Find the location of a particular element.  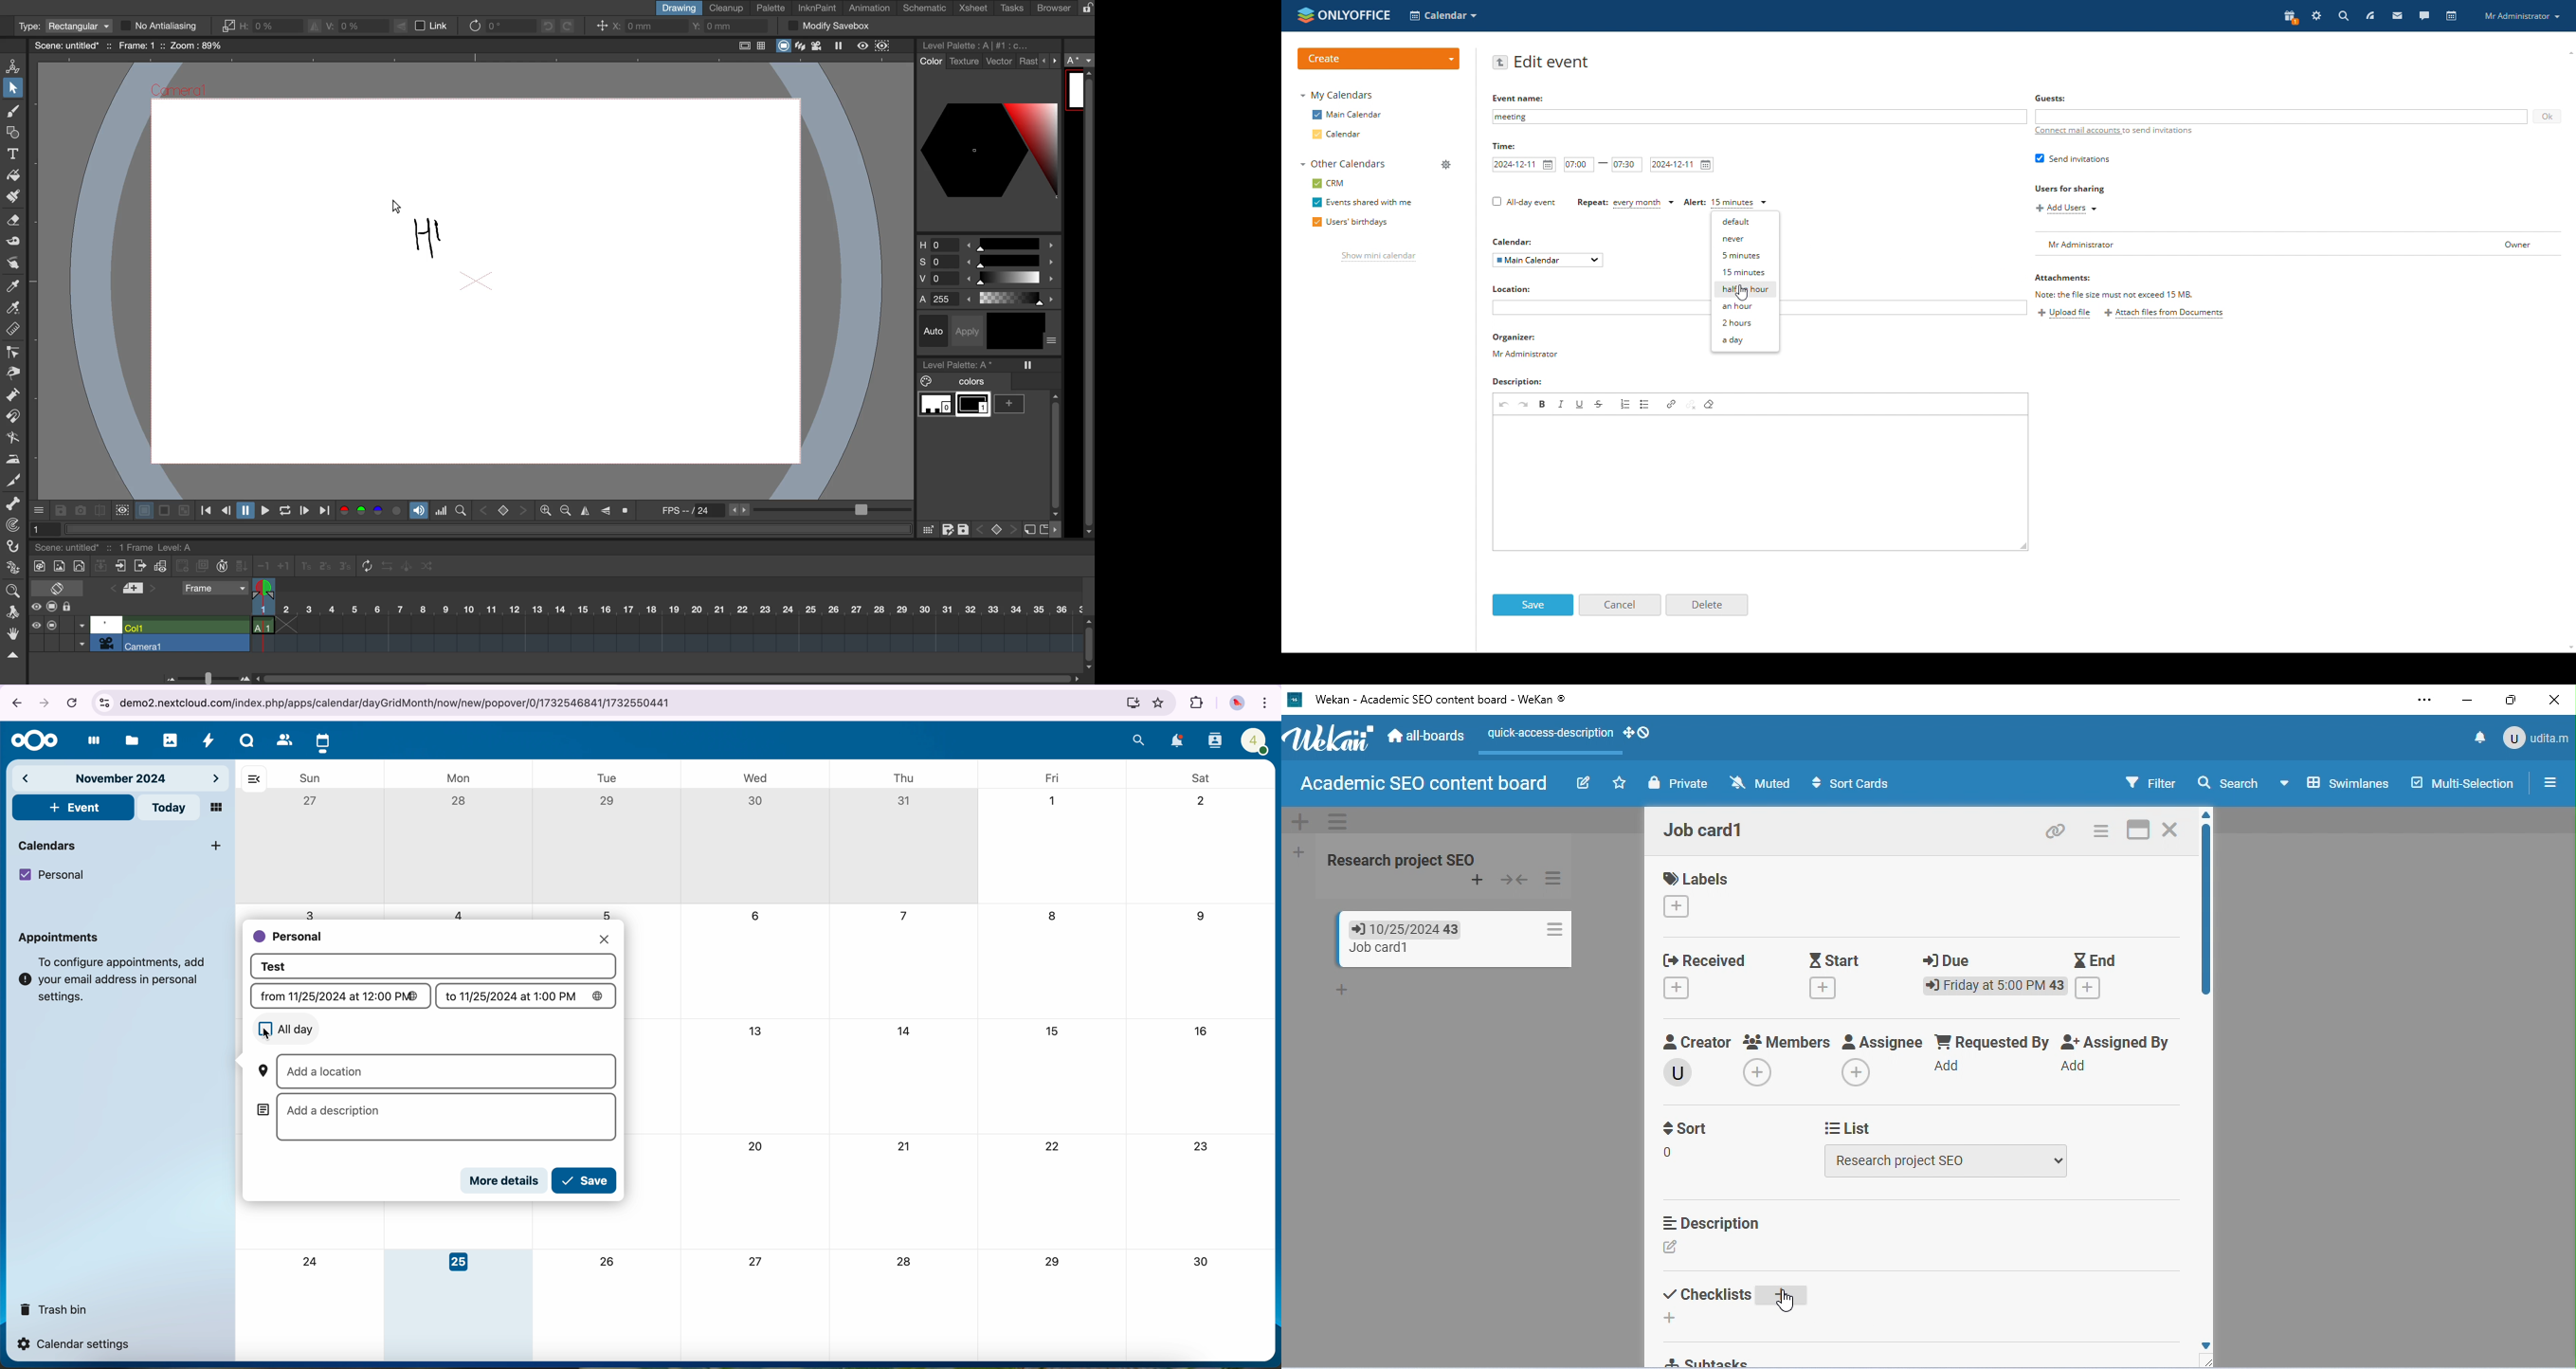

click on calendar is located at coordinates (323, 741).